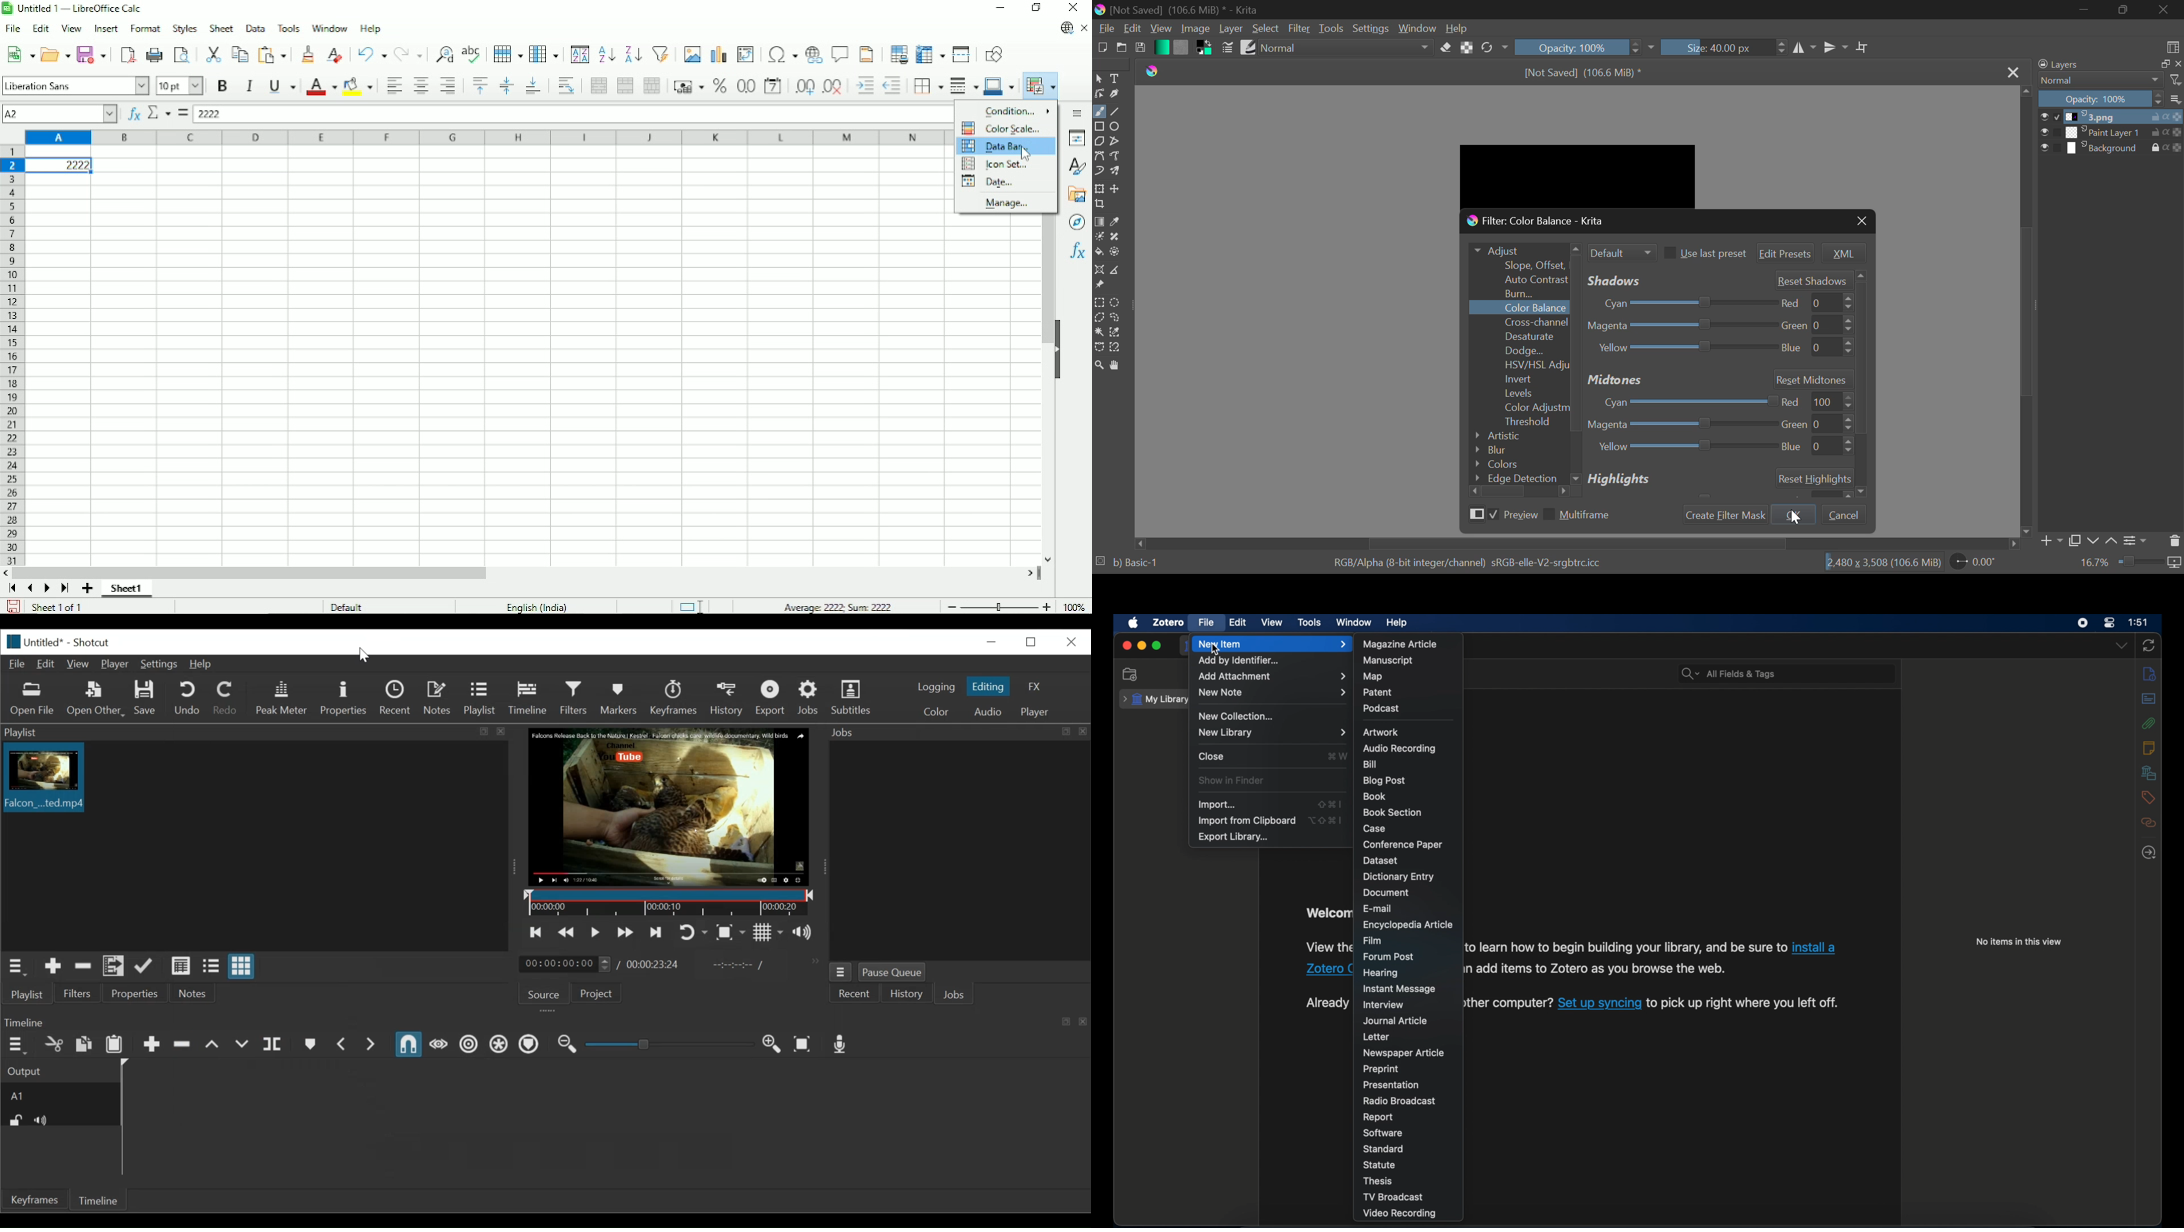 This screenshot has width=2184, height=1232. Describe the element at coordinates (473, 53) in the screenshot. I see `Spell check` at that location.